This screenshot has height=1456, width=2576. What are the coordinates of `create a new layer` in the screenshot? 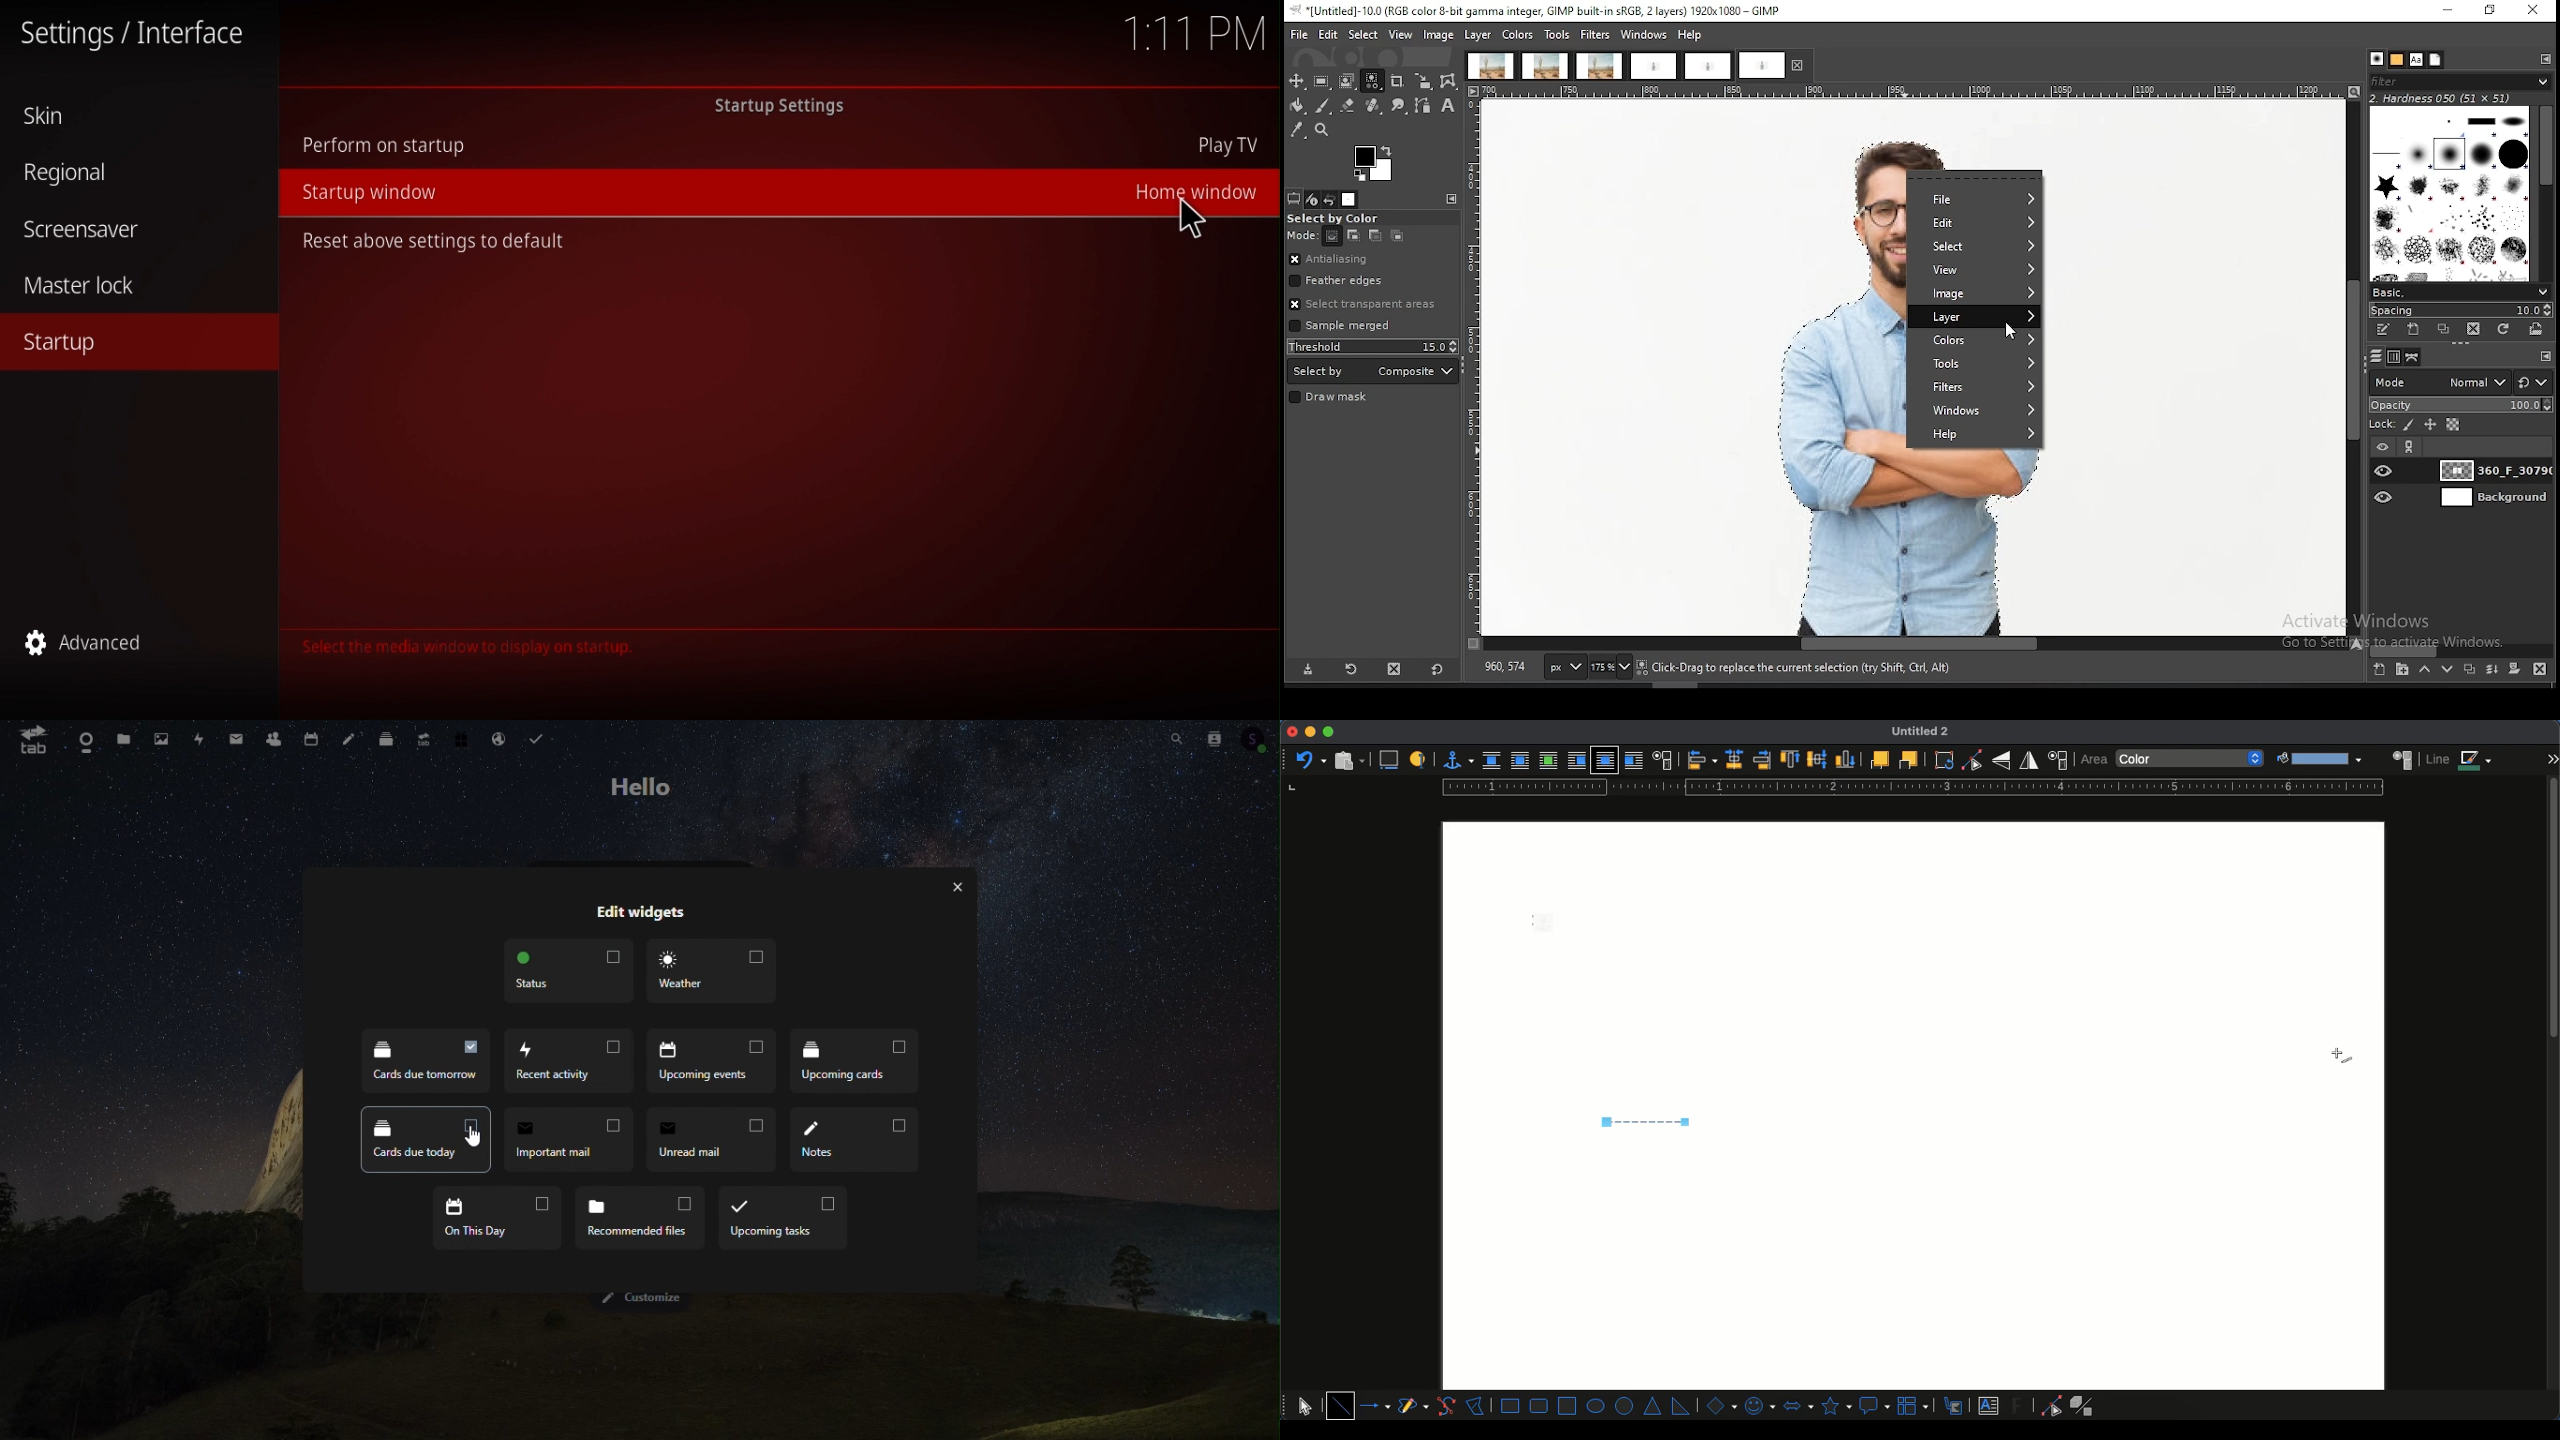 It's located at (2380, 668).